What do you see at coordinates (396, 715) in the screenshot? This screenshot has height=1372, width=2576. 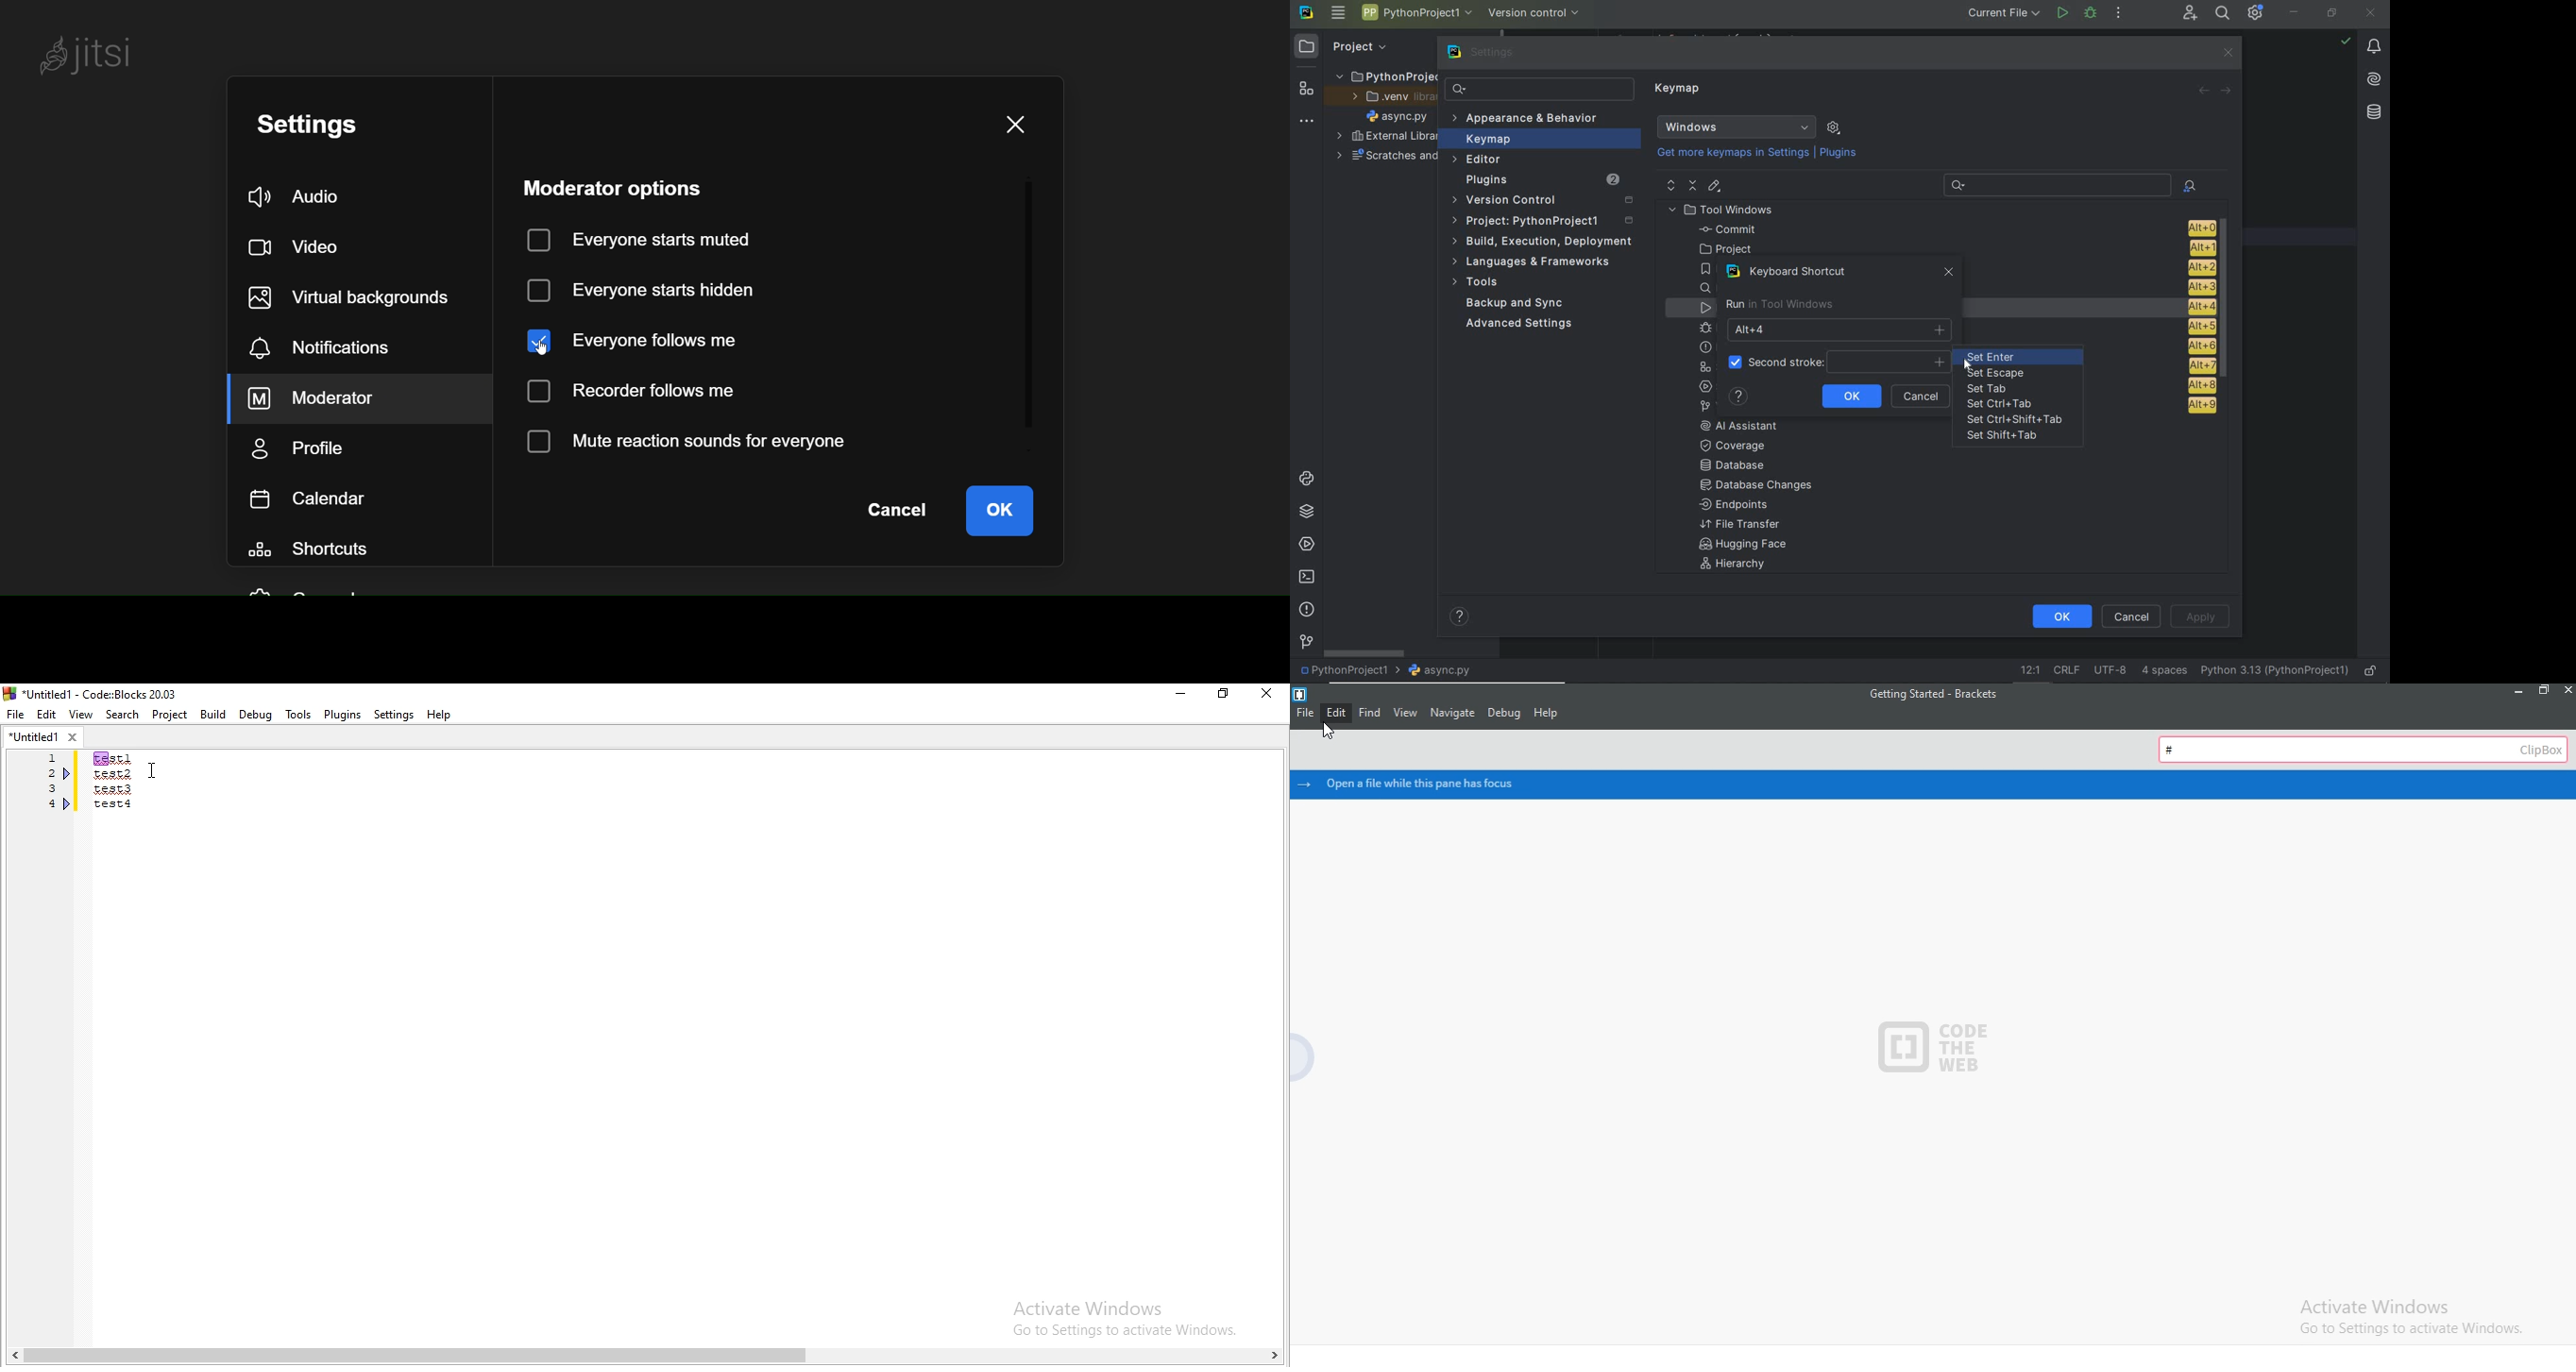 I see `Settings ` at bounding box center [396, 715].